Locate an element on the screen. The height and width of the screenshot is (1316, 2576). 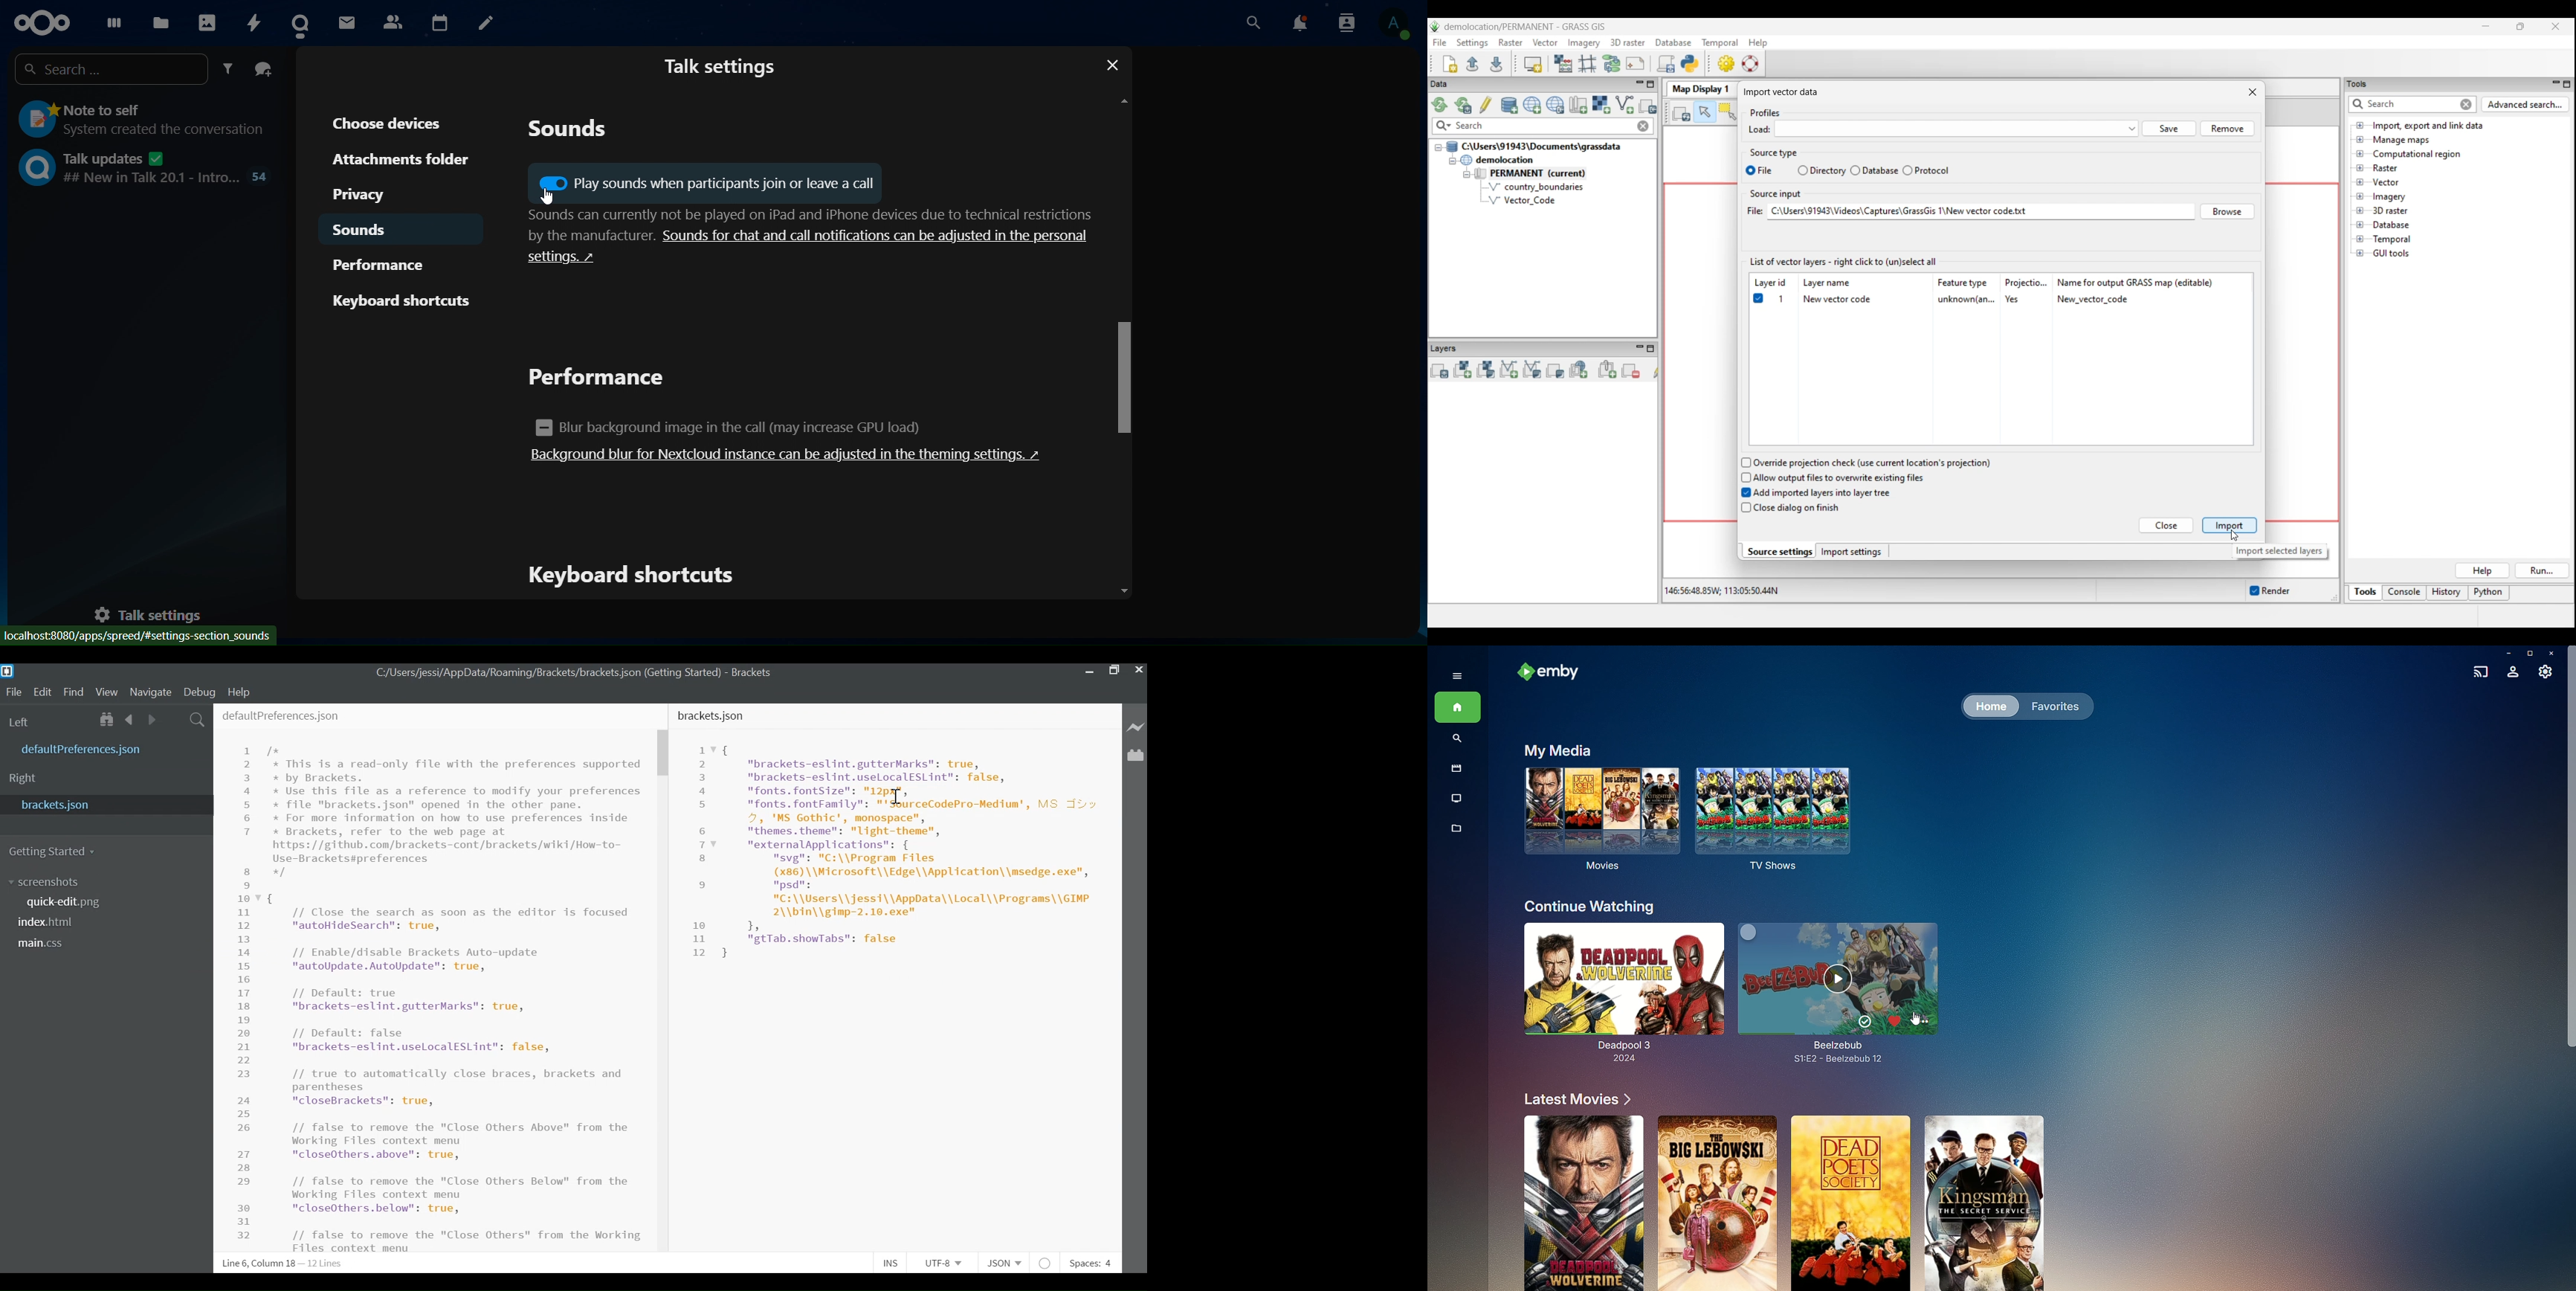
Close is located at coordinates (1139, 671).